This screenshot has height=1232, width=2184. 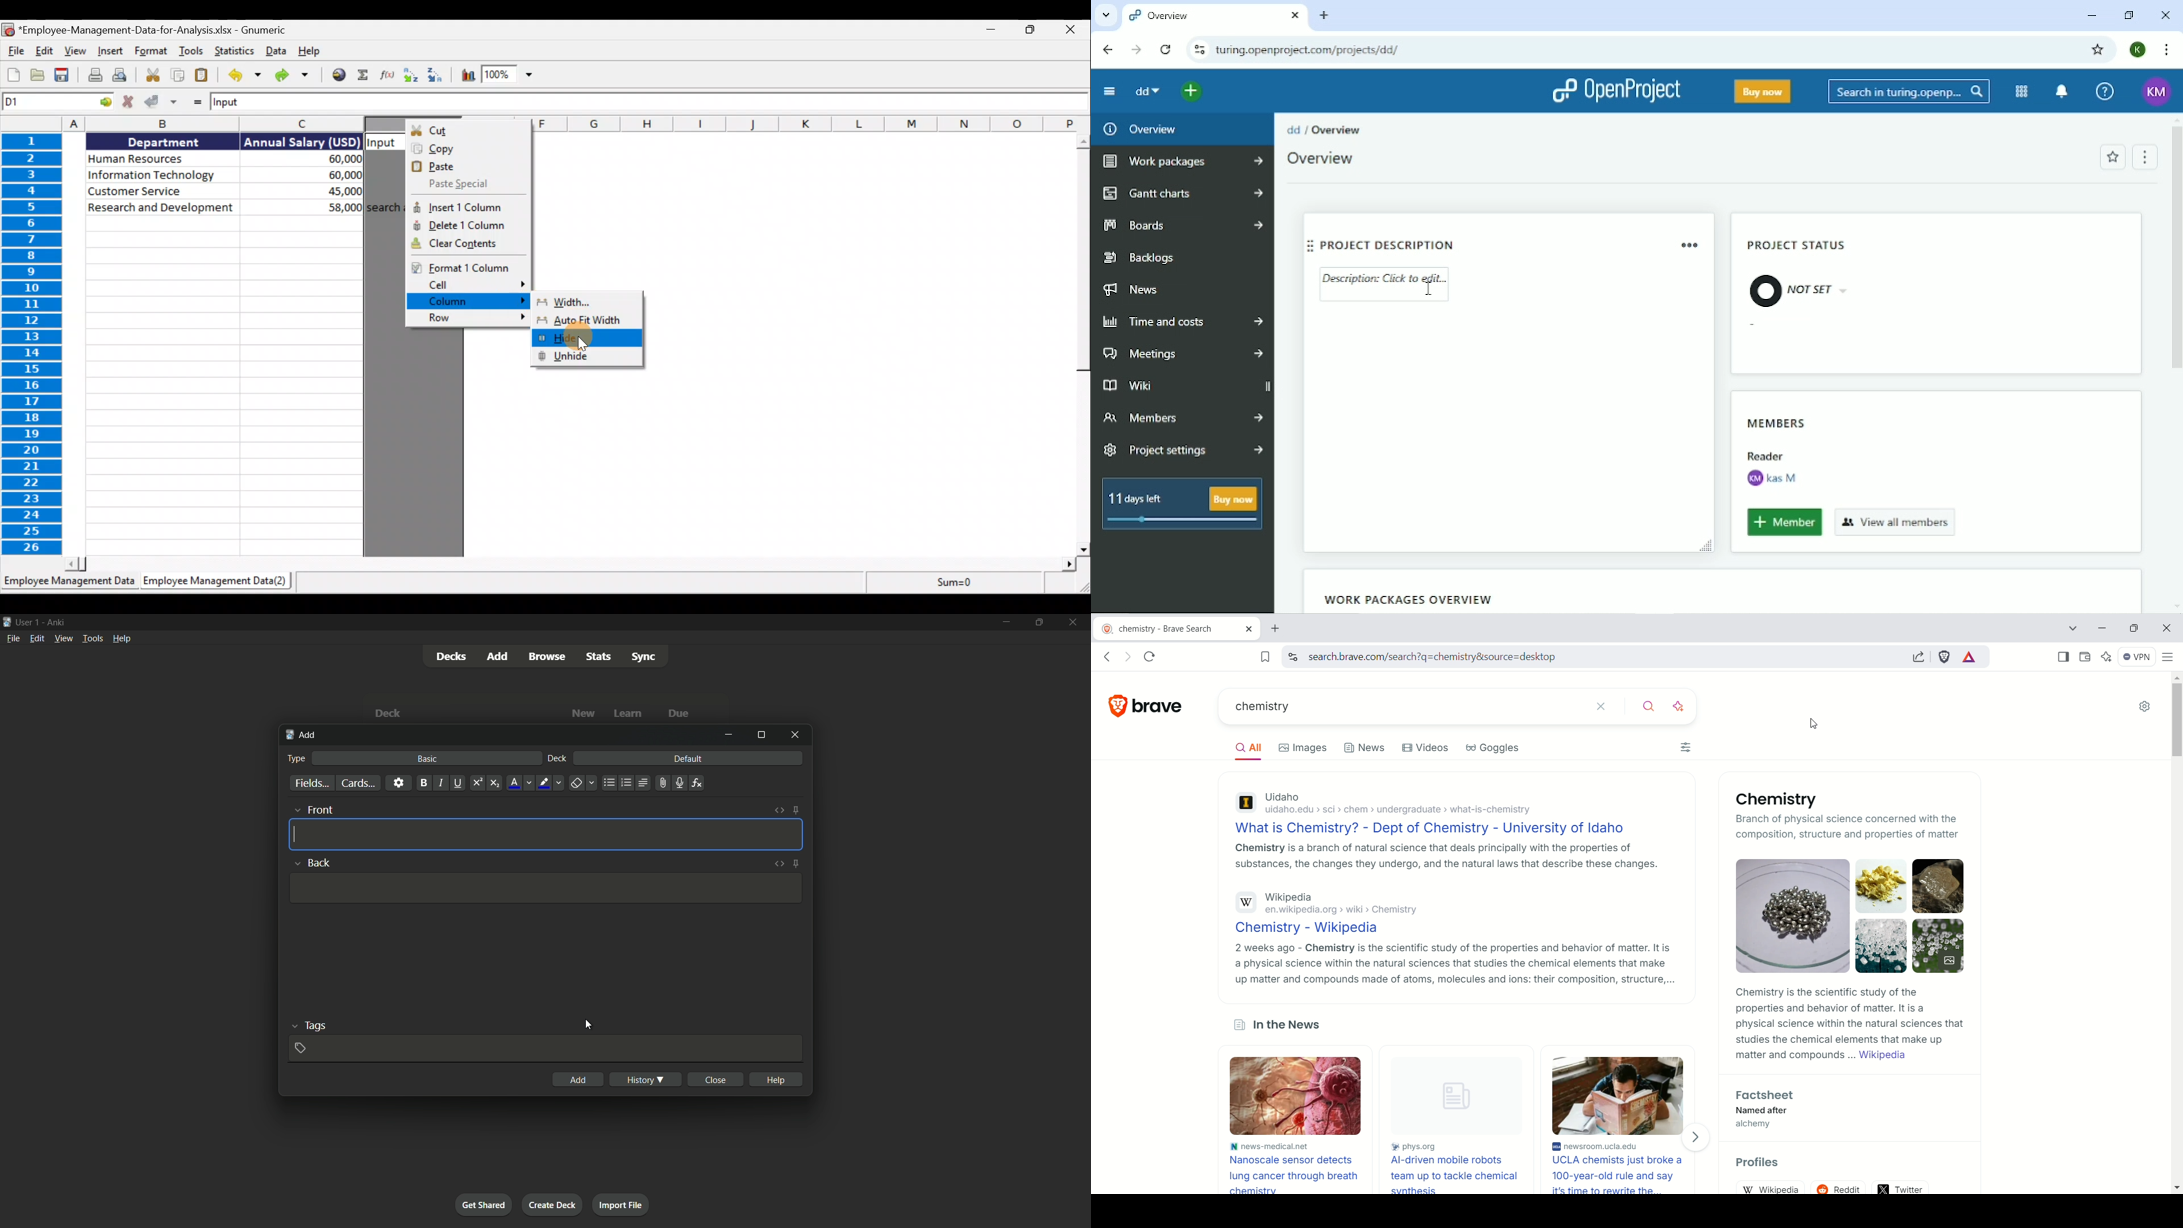 What do you see at coordinates (388, 713) in the screenshot?
I see `deck` at bounding box center [388, 713].